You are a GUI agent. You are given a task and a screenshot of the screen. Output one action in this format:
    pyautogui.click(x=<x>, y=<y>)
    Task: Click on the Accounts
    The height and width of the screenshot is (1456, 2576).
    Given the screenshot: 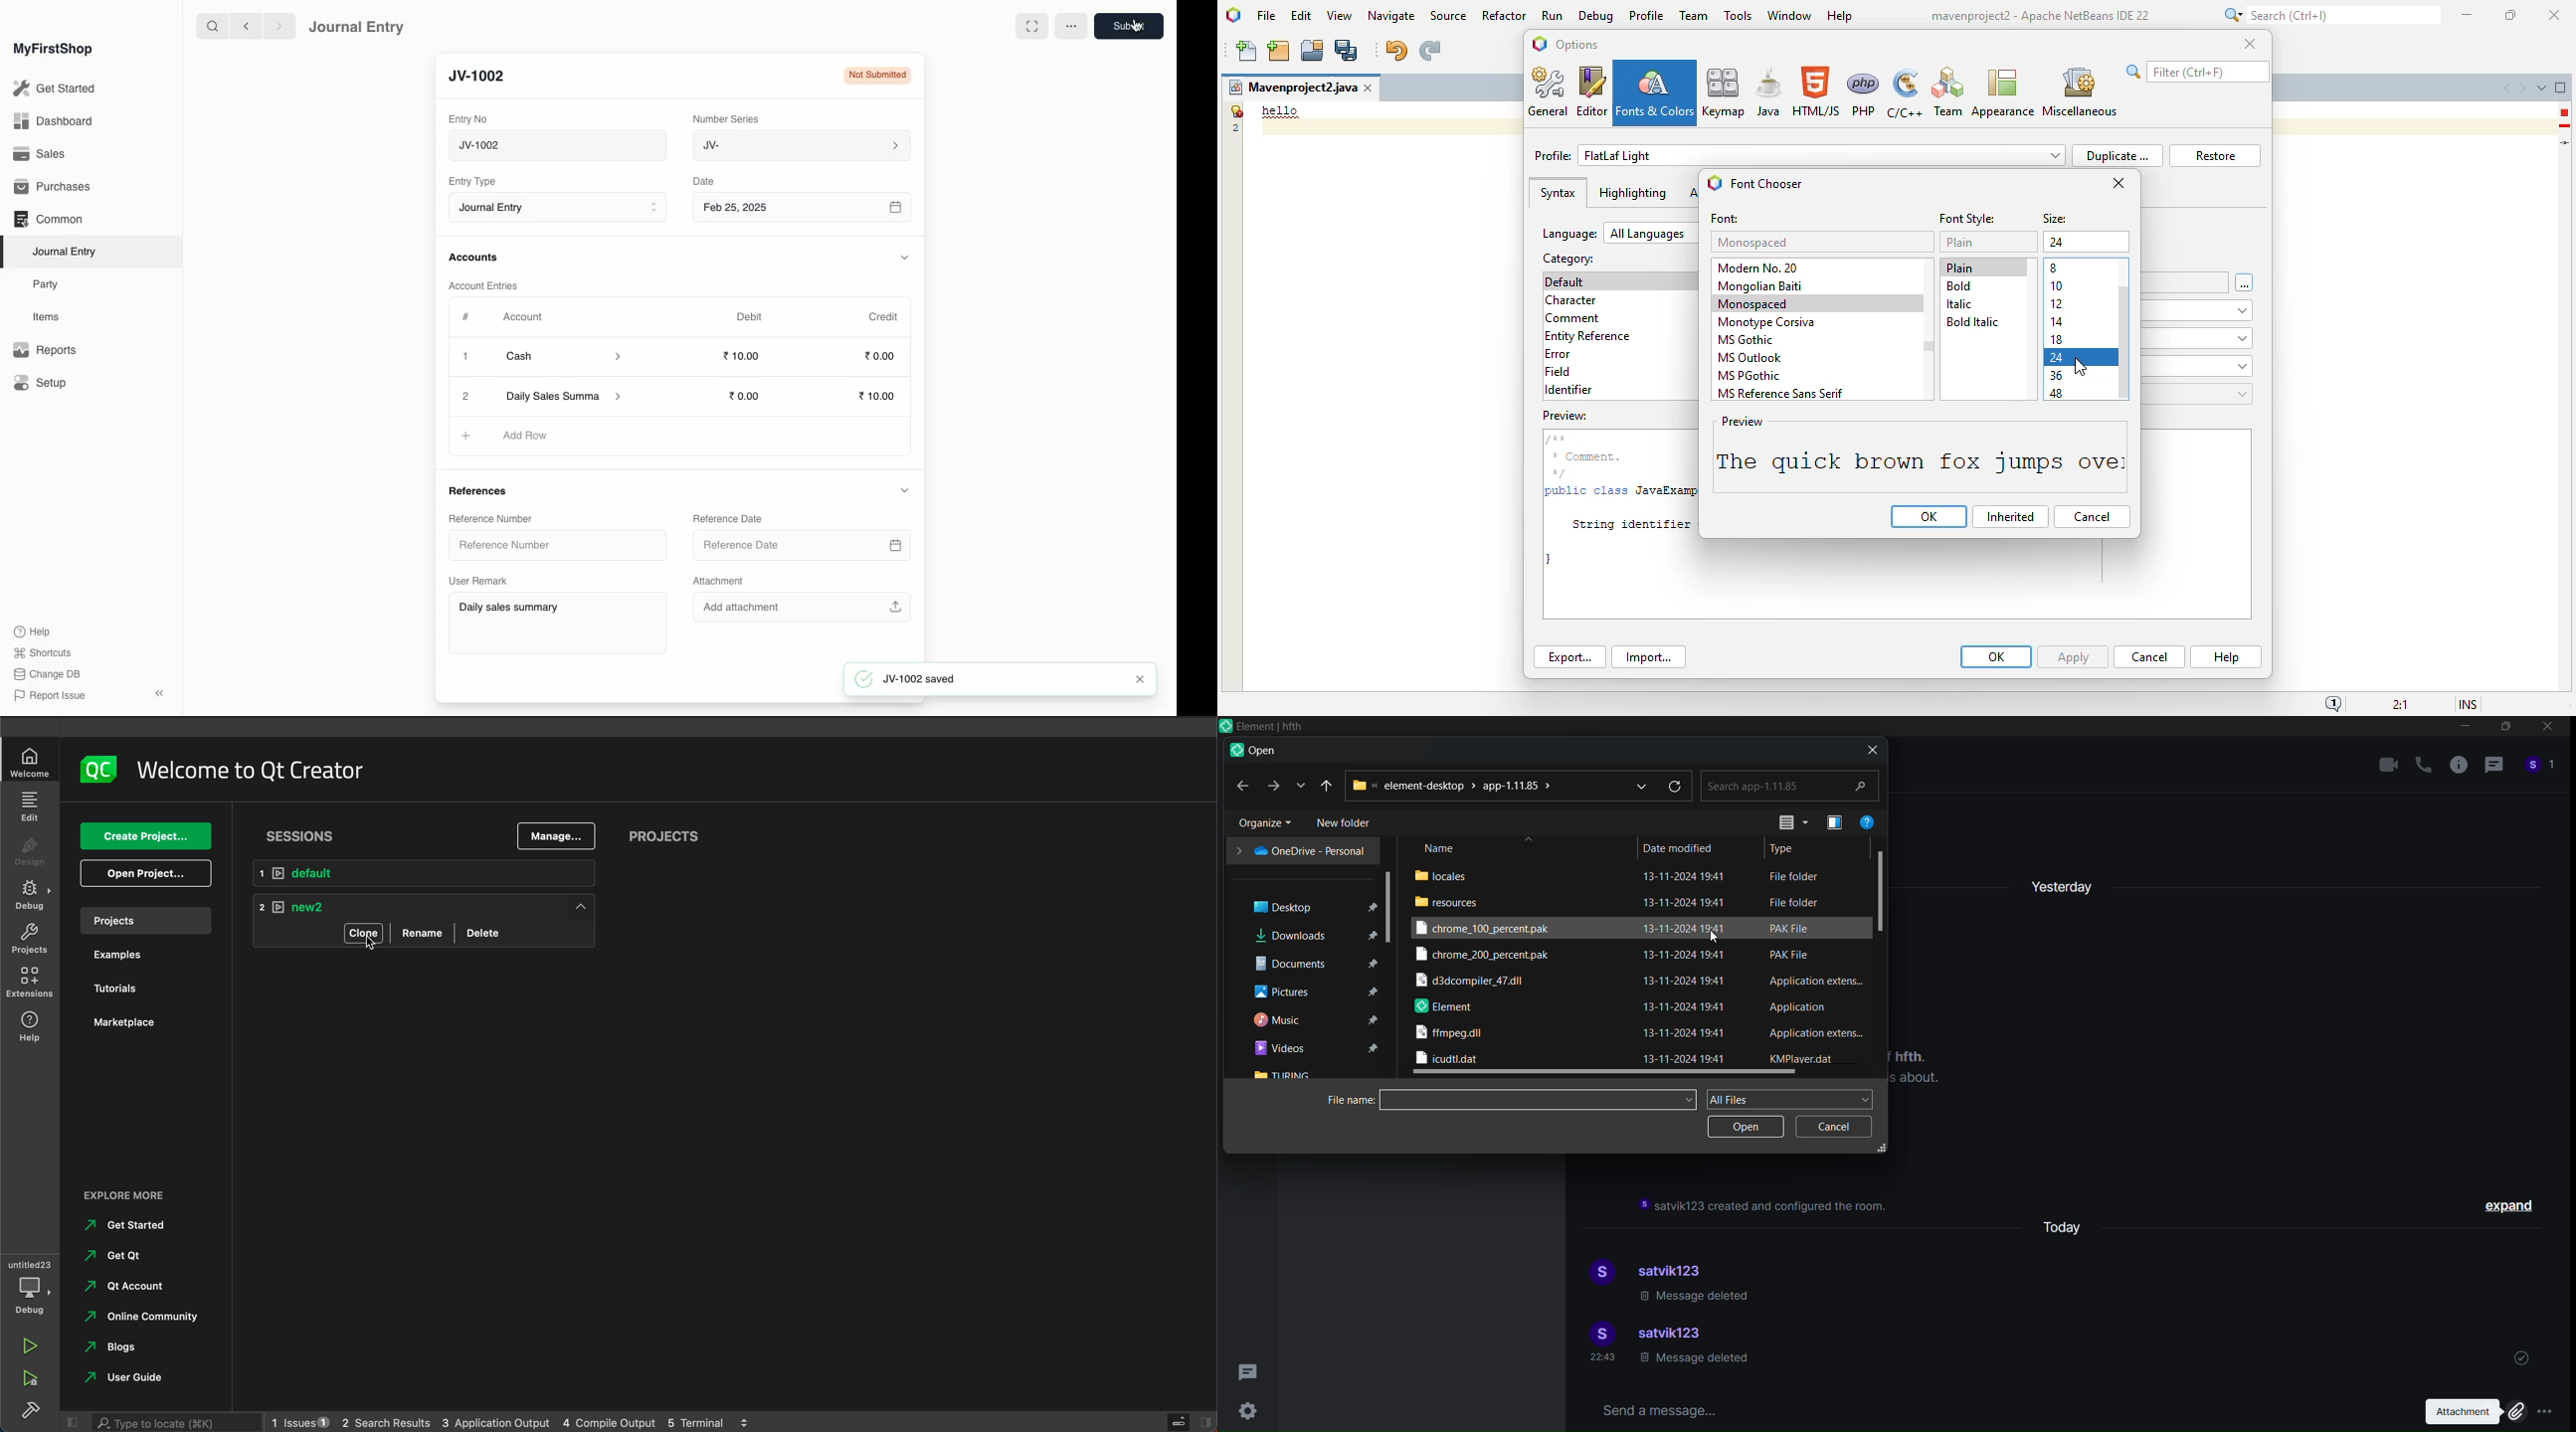 What is the action you would take?
    pyautogui.click(x=475, y=257)
    